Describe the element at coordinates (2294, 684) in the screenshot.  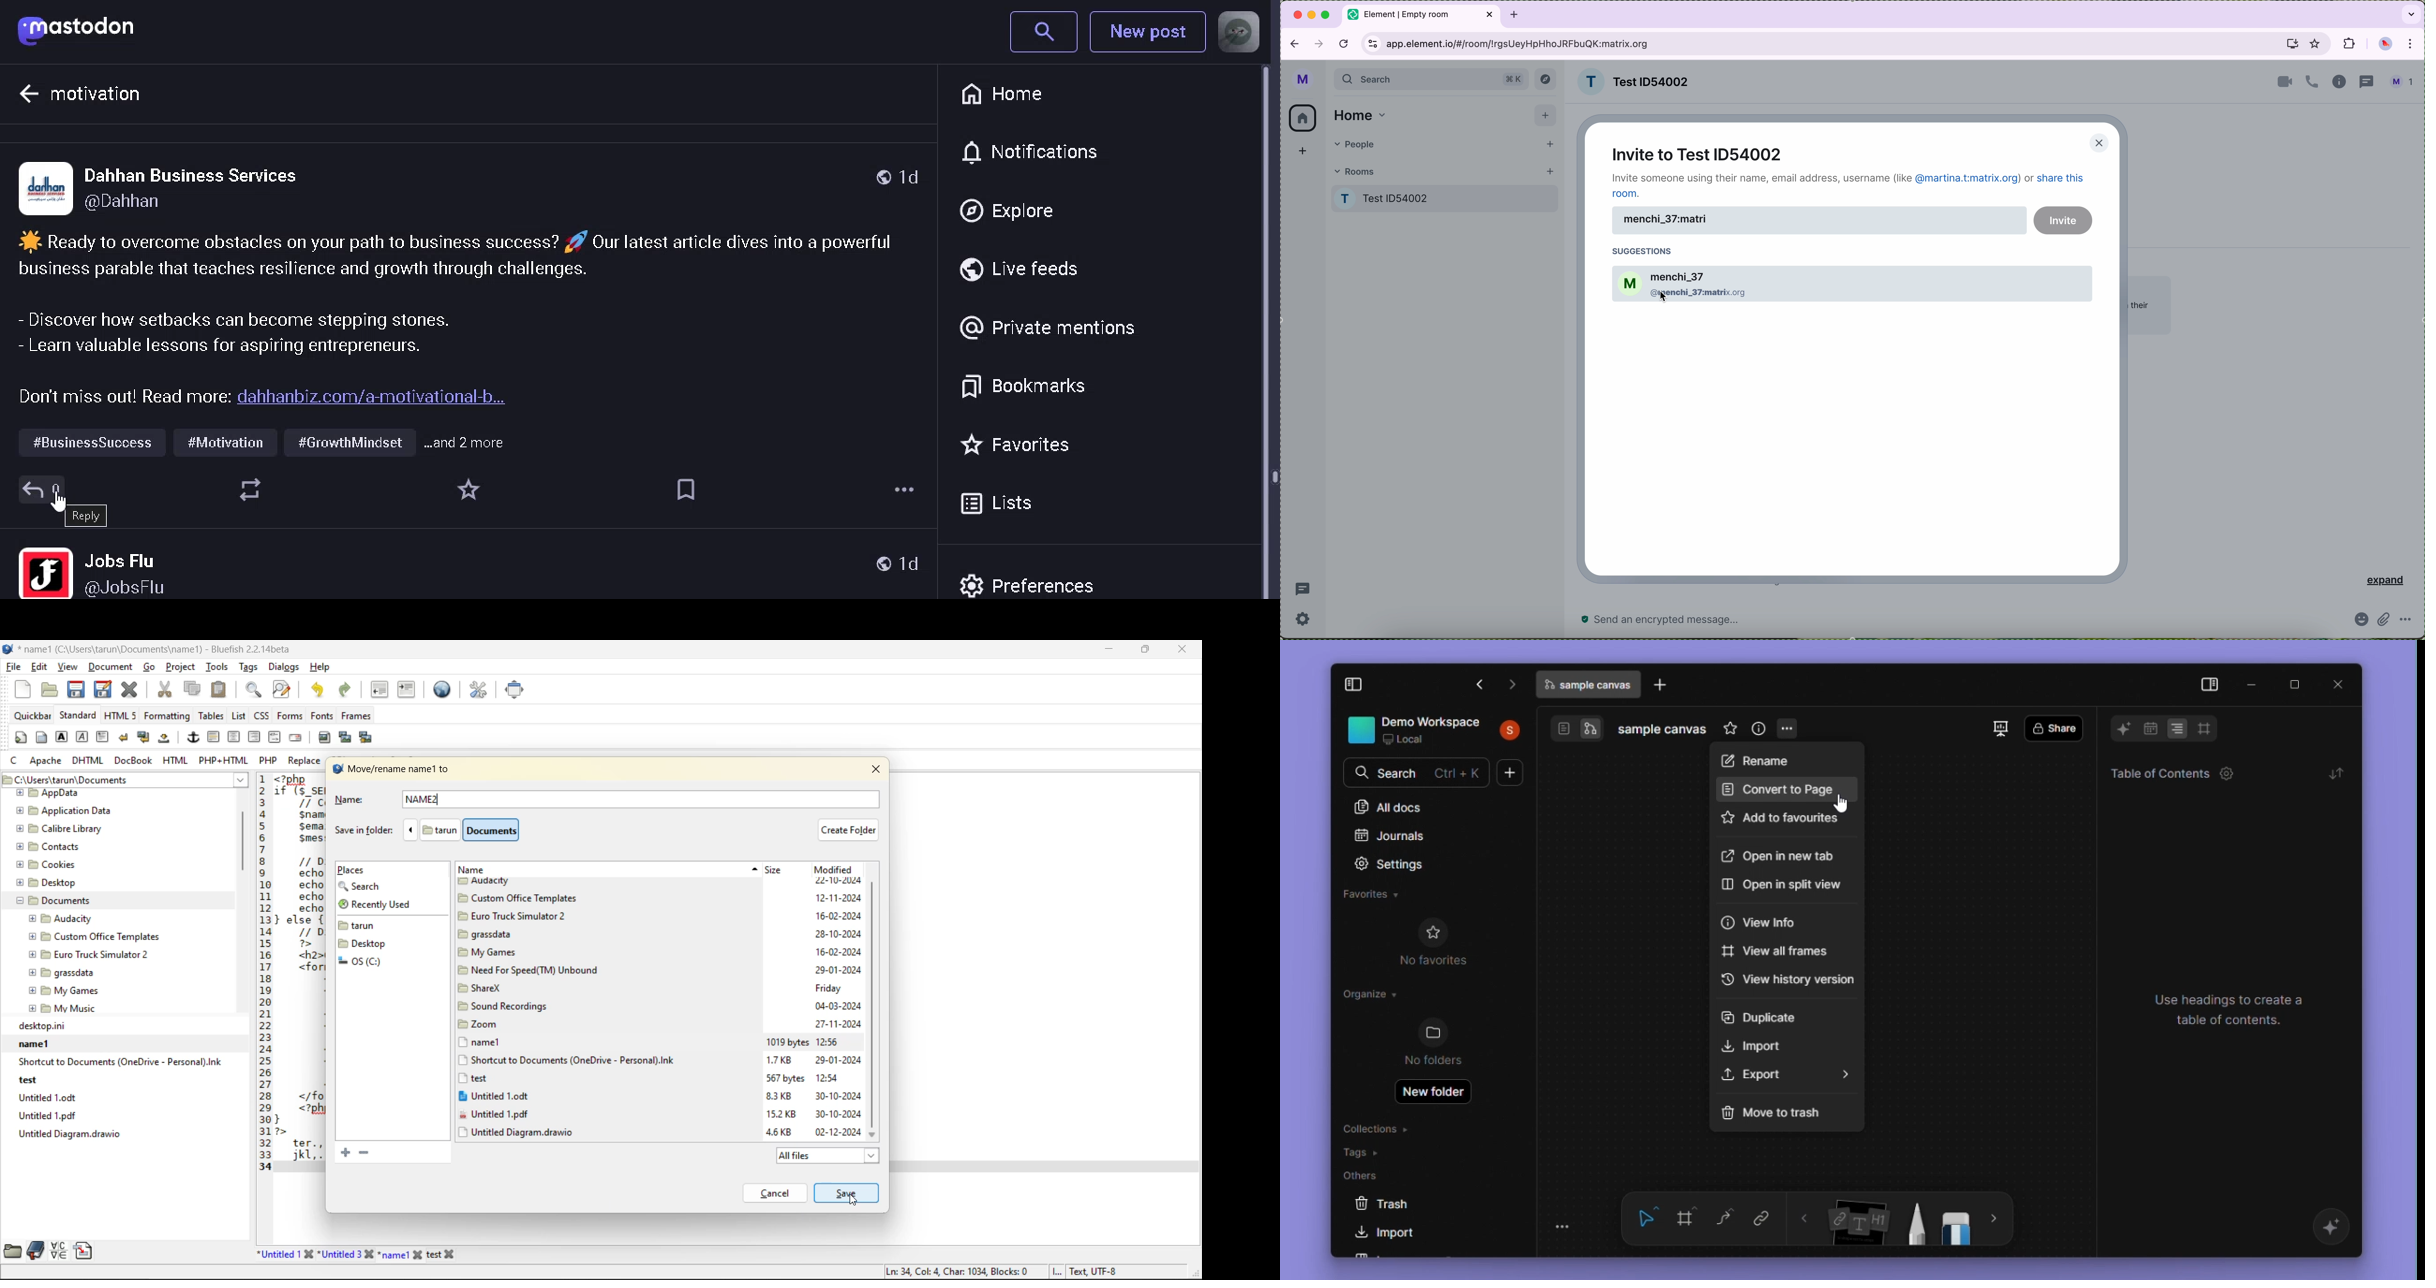
I see `Maximize` at that location.